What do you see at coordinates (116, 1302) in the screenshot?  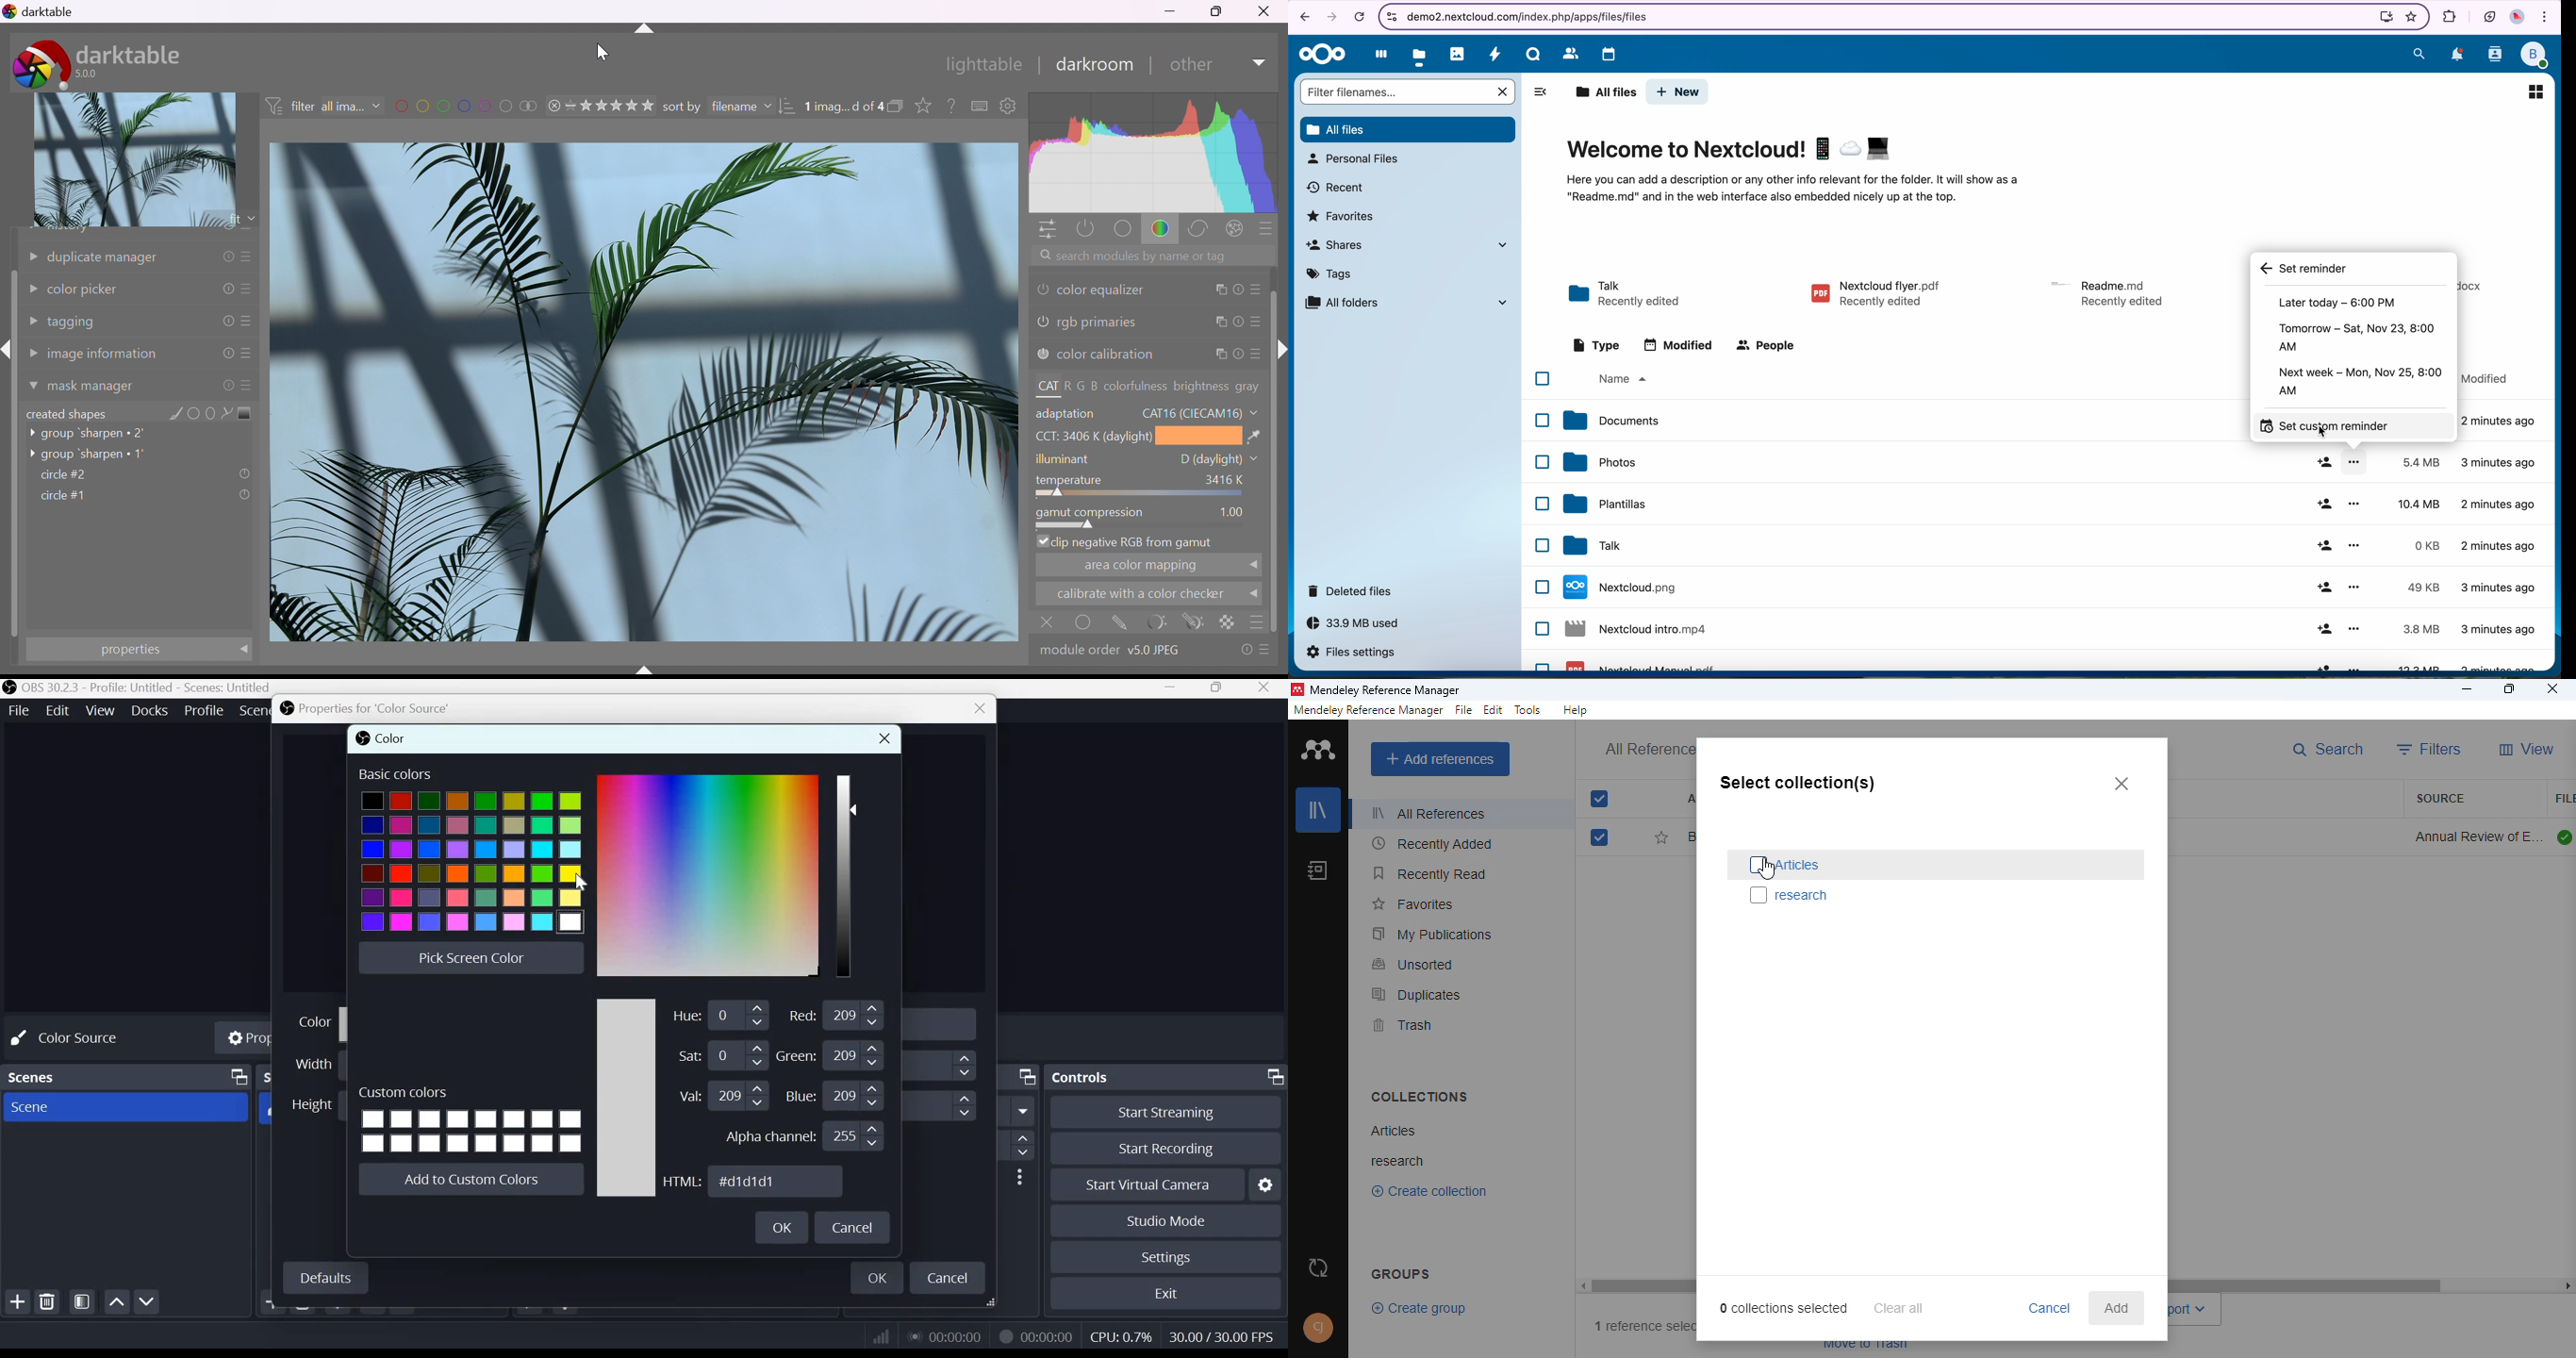 I see `Move scene up` at bounding box center [116, 1302].